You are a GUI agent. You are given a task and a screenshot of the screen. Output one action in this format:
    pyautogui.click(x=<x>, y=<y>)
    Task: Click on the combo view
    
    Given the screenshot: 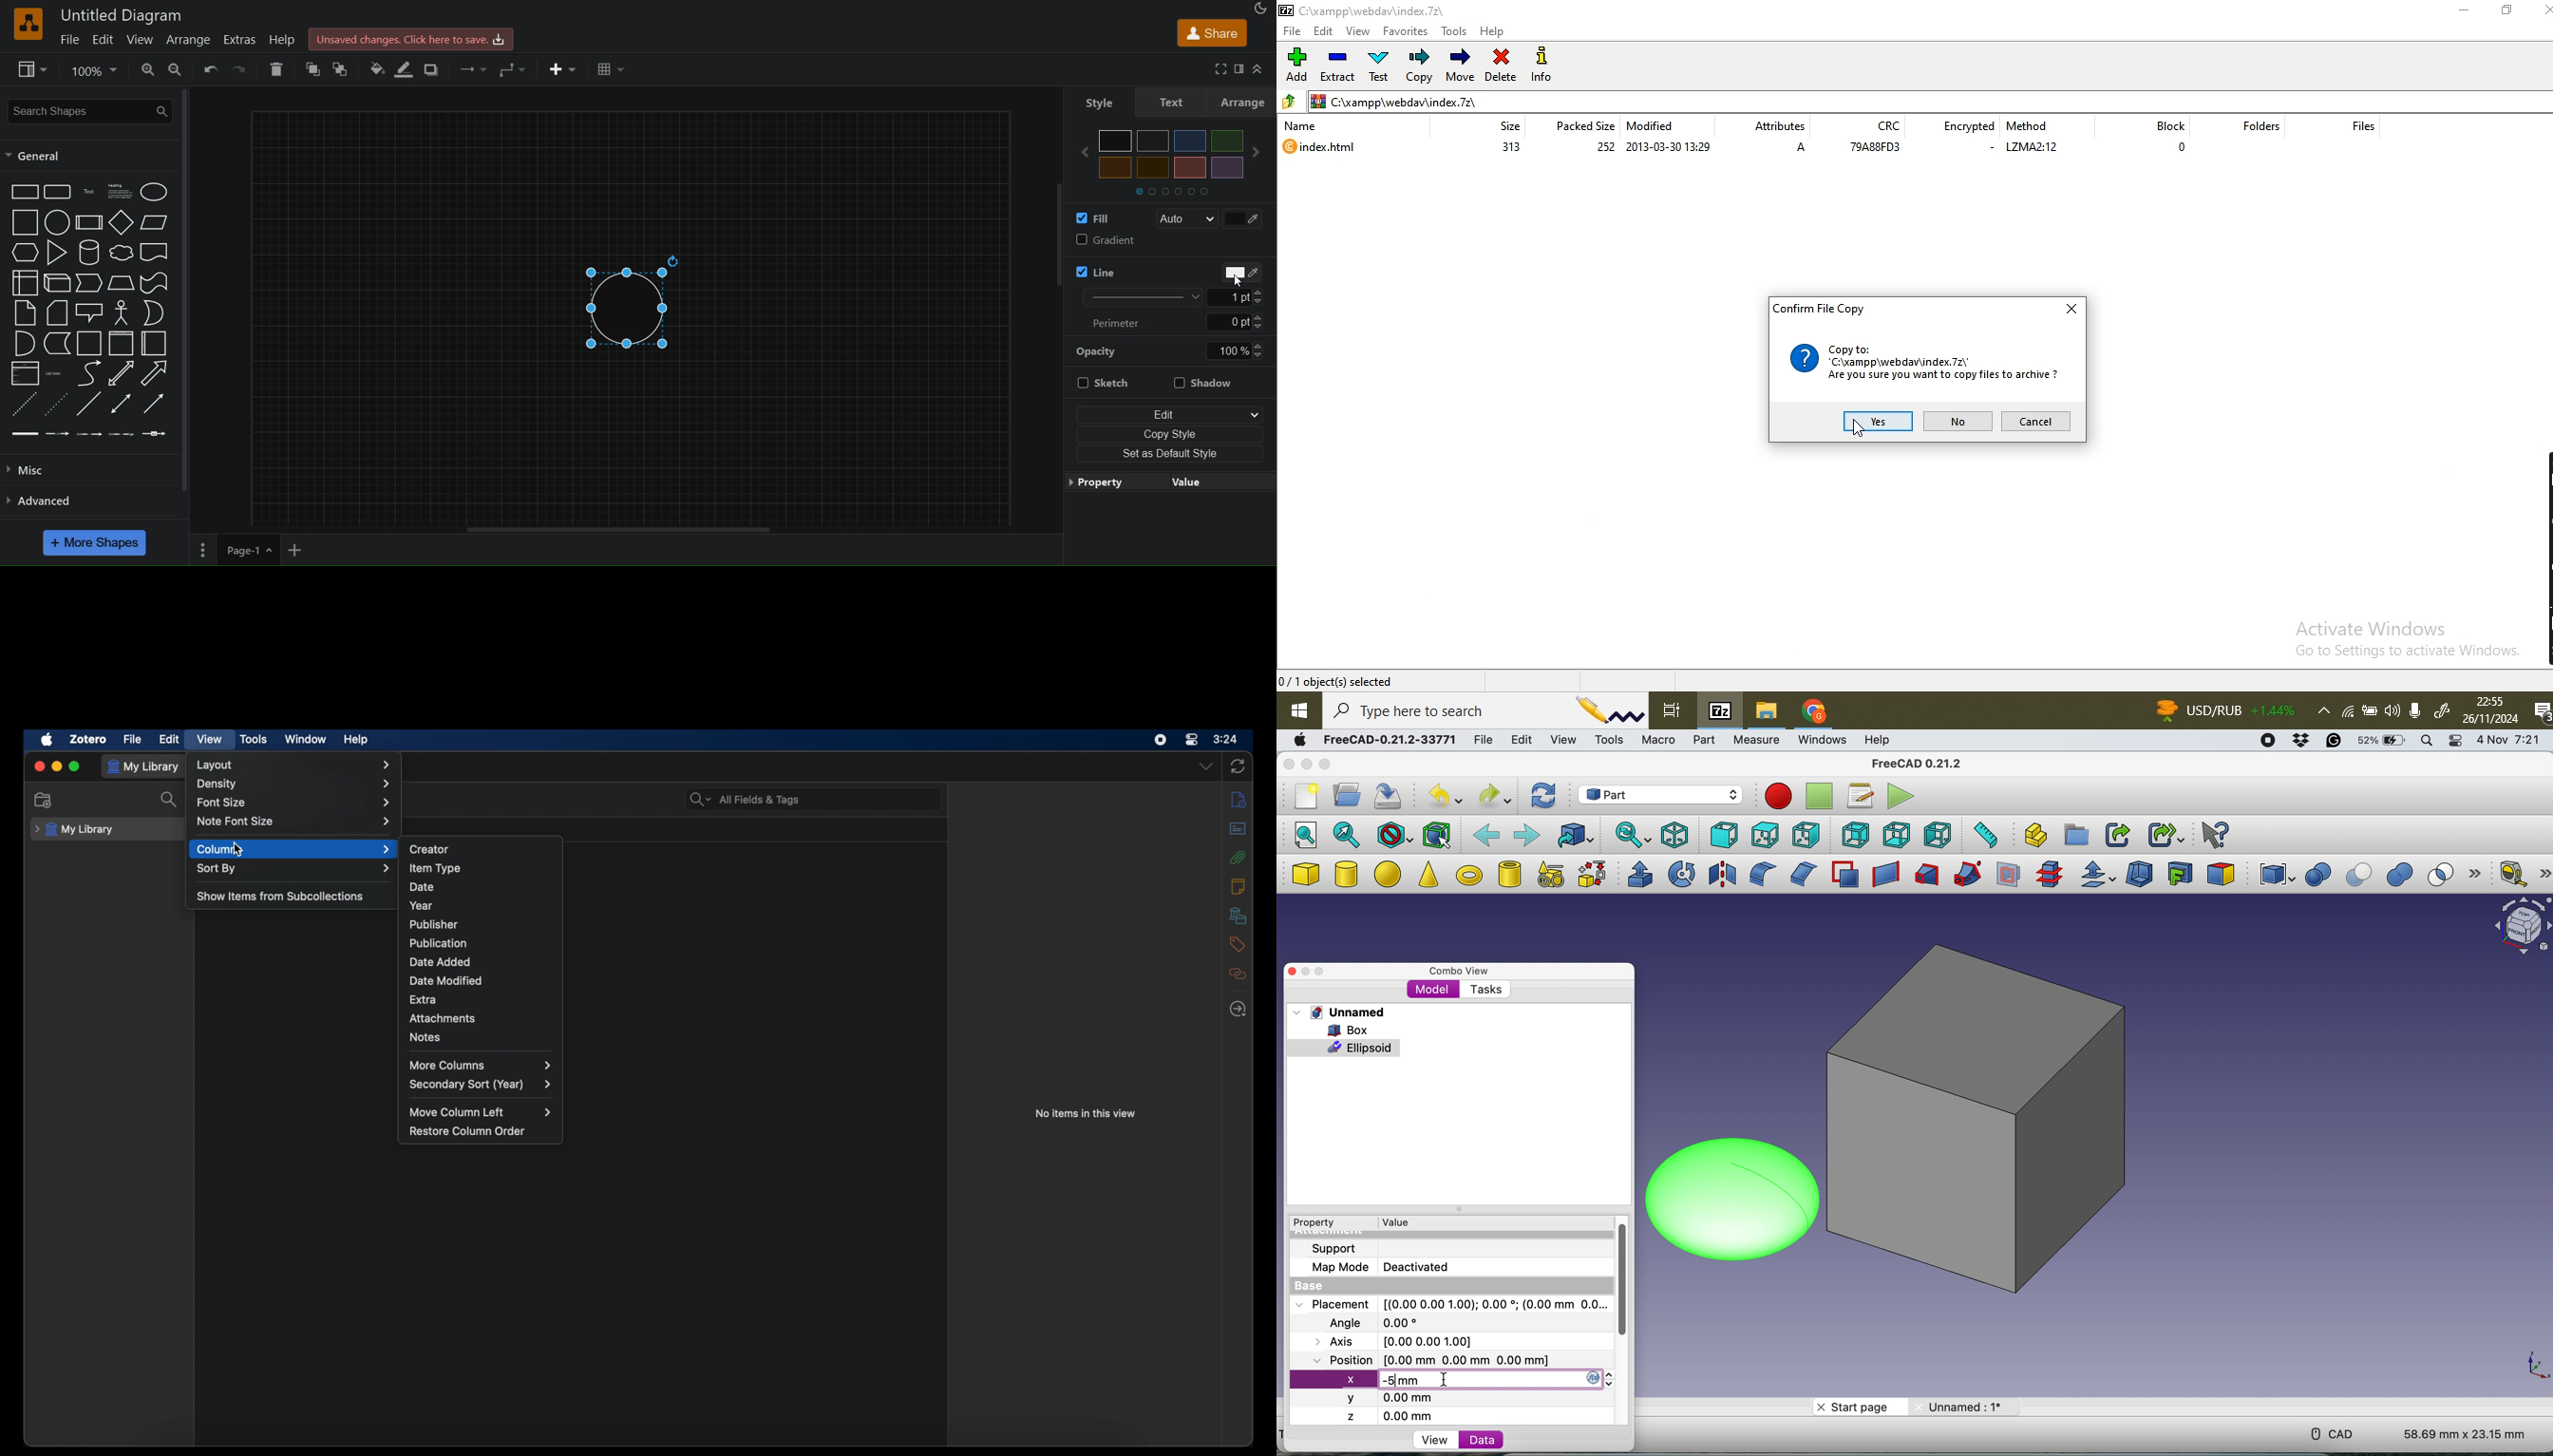 What is the action you would take?
    pyautogui.click(x=1455, y=968)
    